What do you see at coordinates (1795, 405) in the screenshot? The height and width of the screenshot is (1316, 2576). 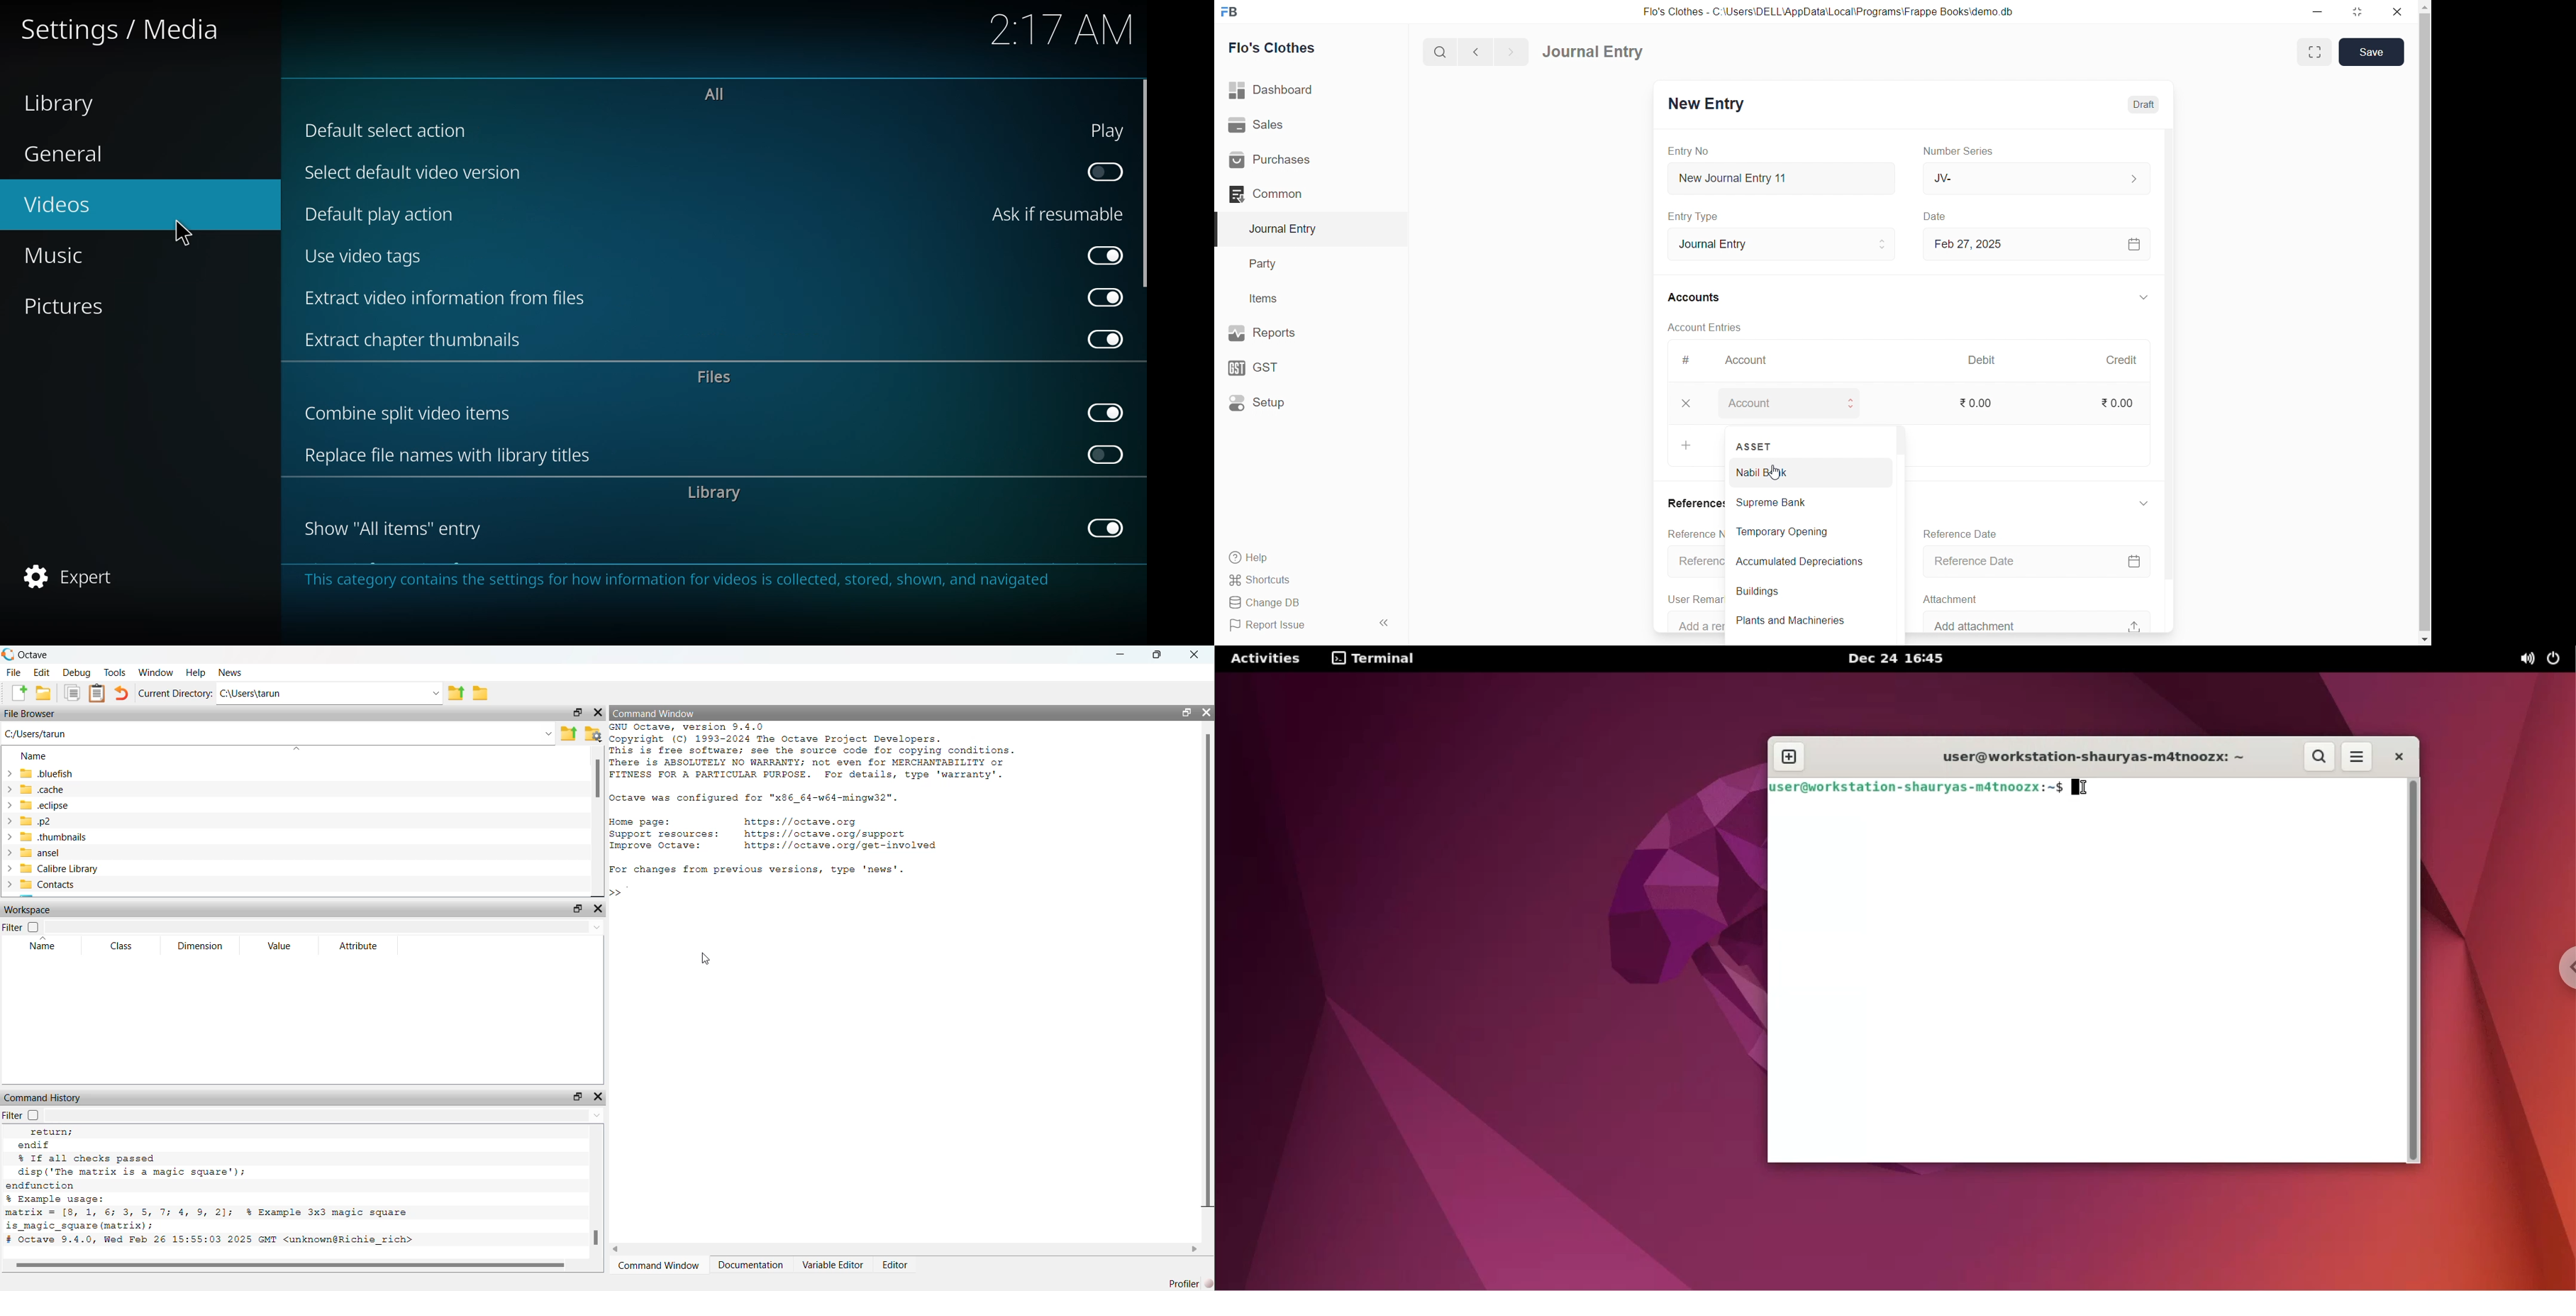 I see `Account` at bounding box center [1795, 405].